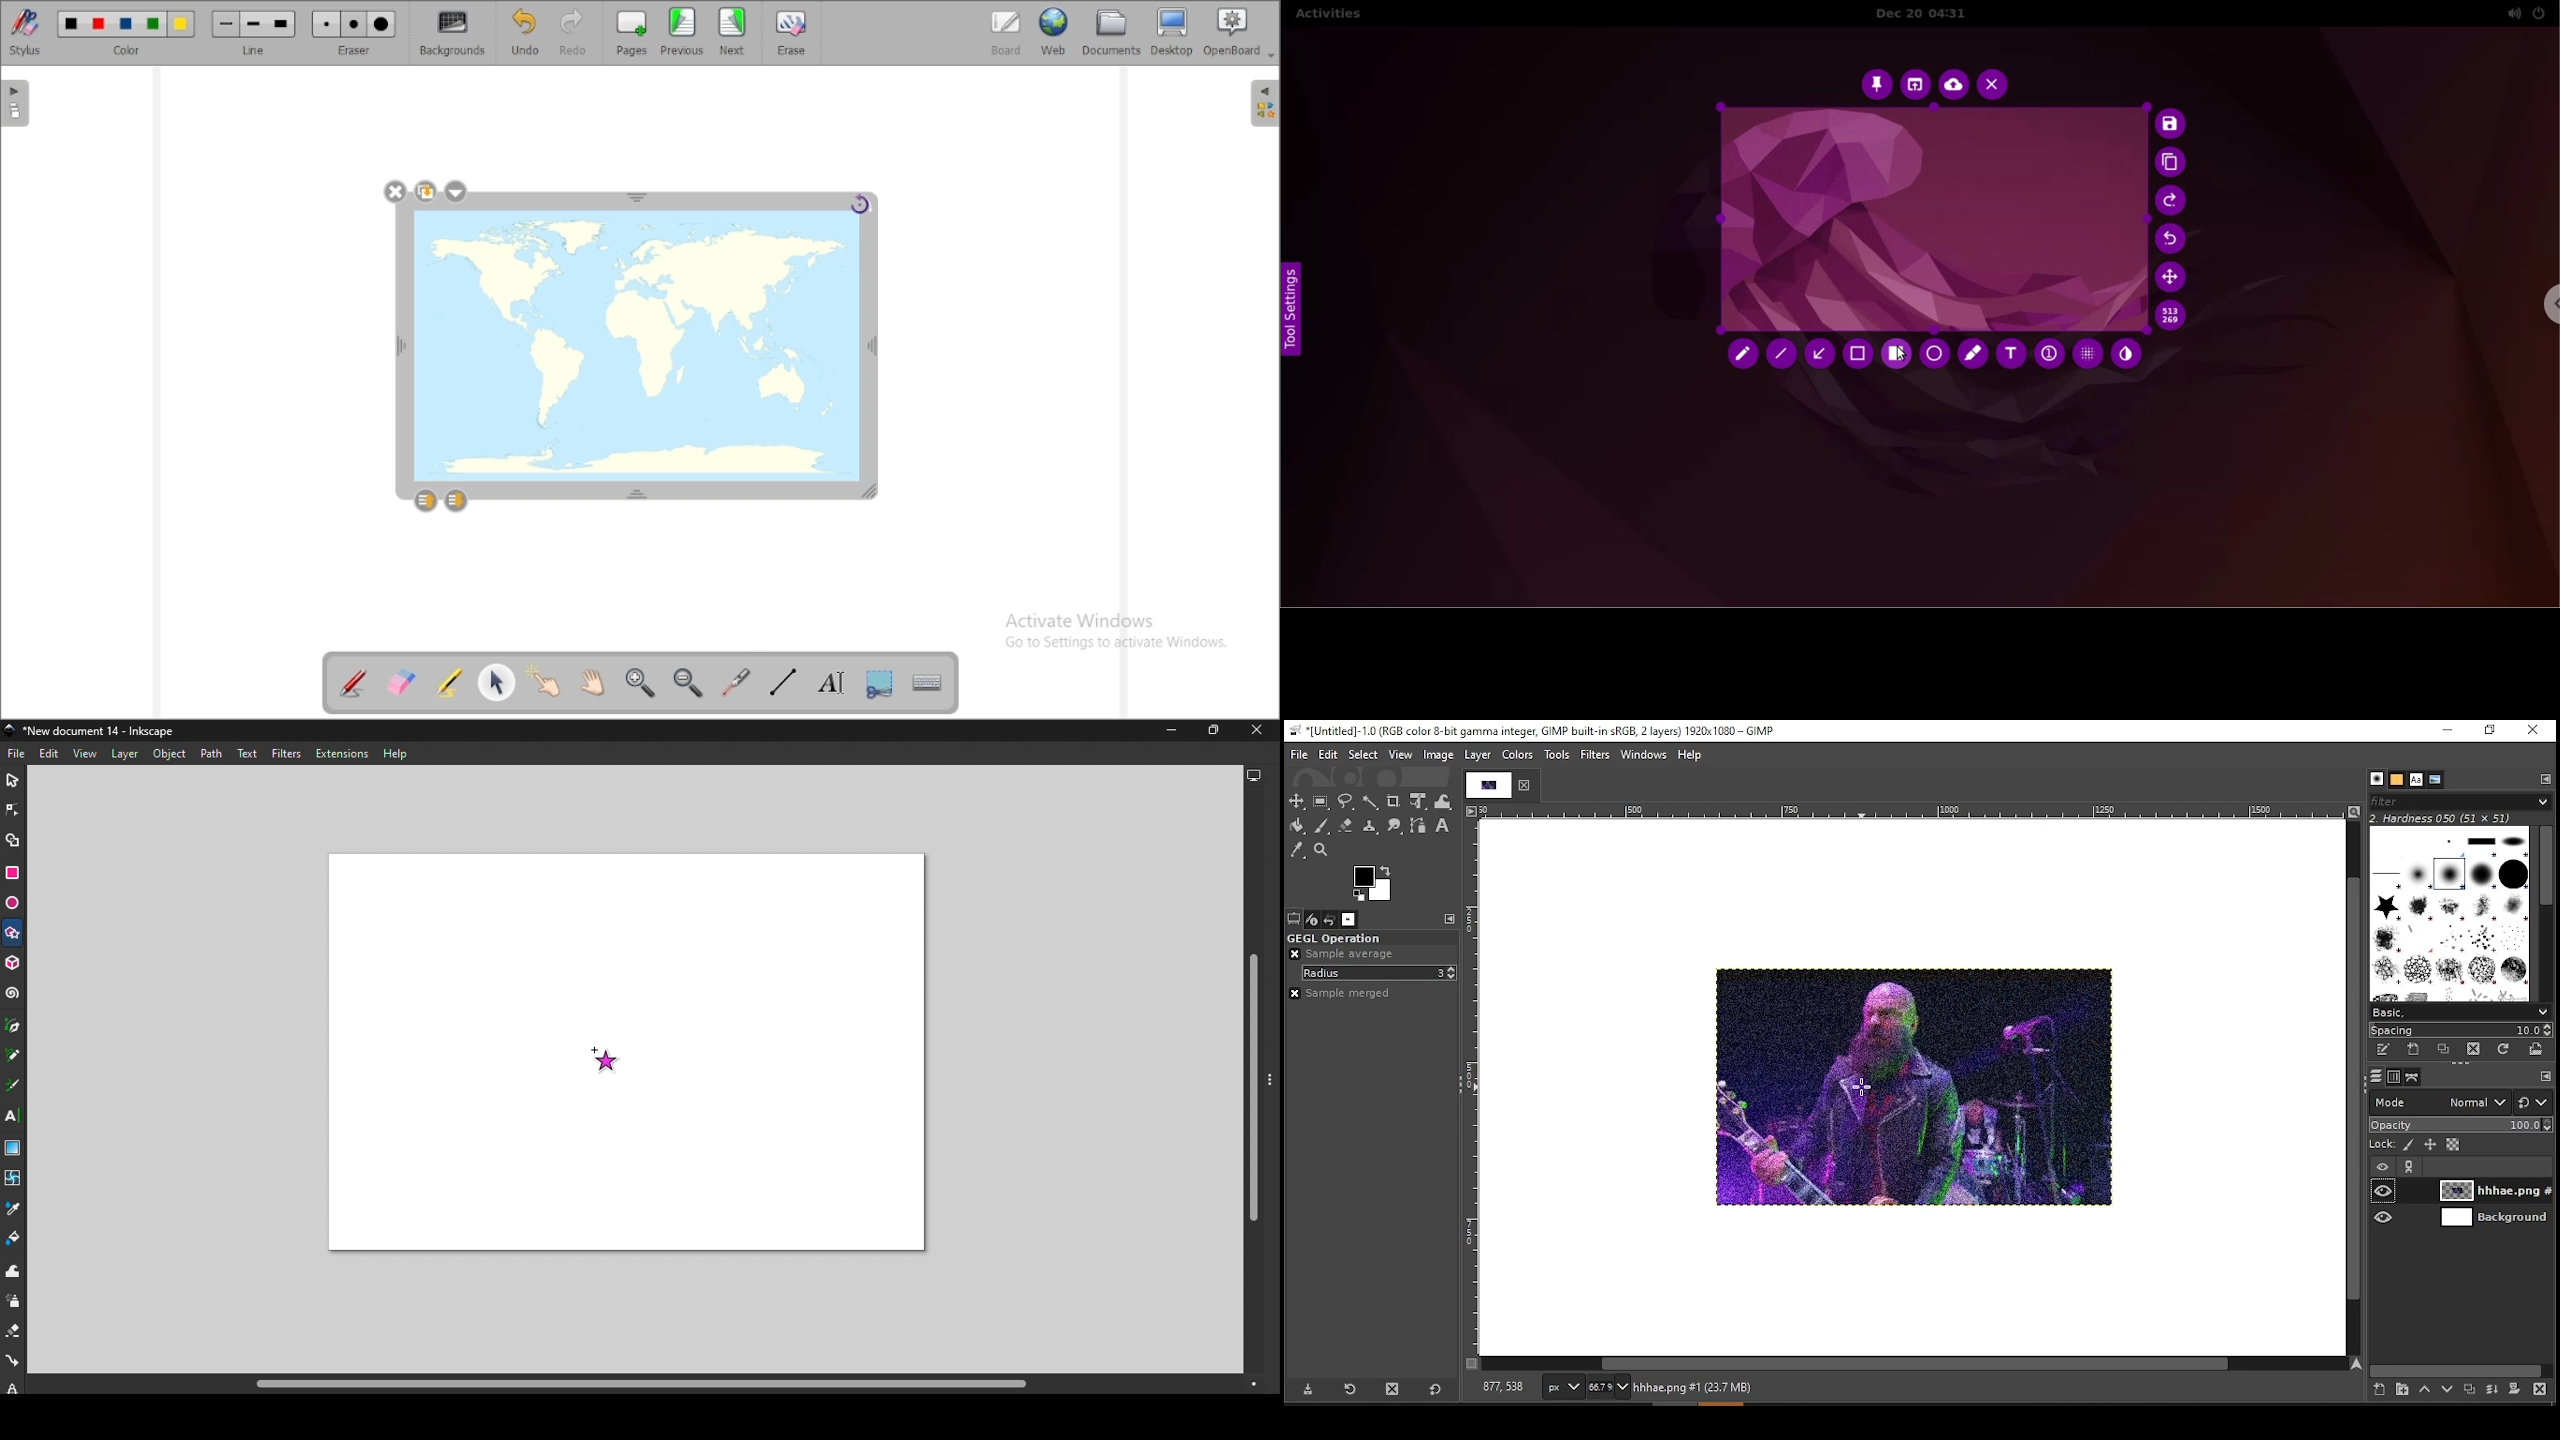  What do you see at coordinates (14, 1364) in the screenshot?
I see `Connector tool` at bounding box center [14, 1364].